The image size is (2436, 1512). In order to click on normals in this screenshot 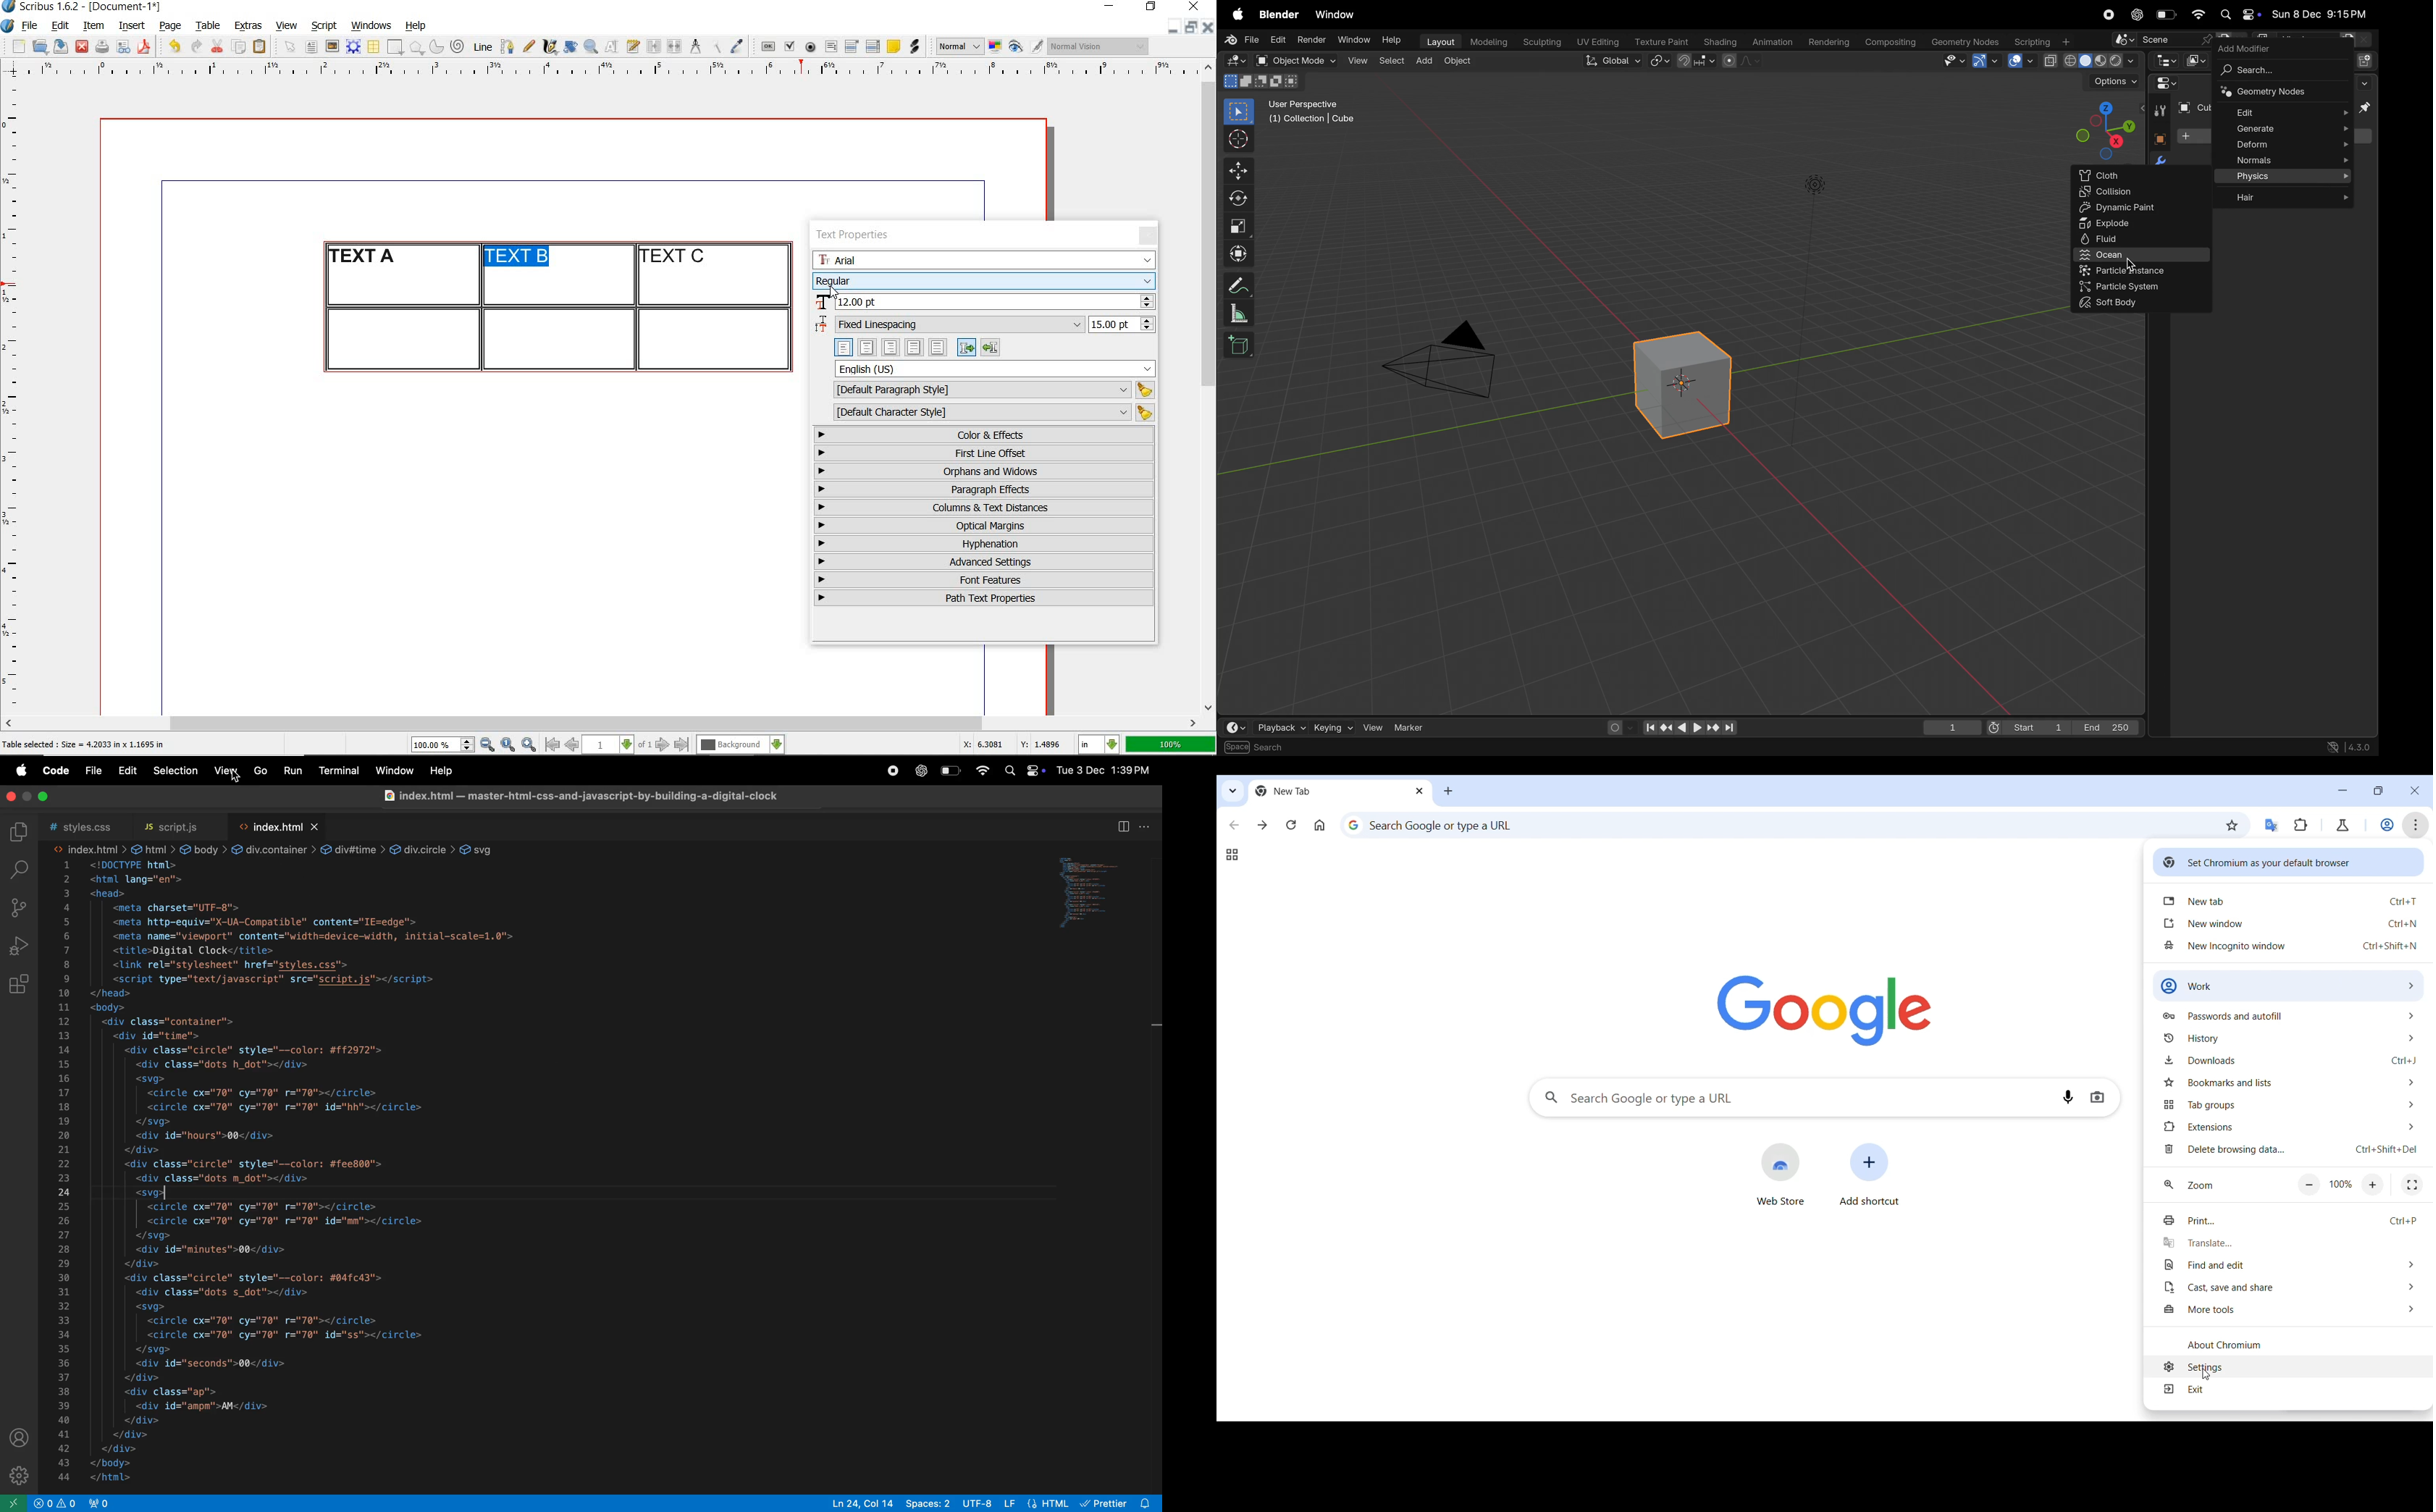, I will do `click(2285, 161)`.